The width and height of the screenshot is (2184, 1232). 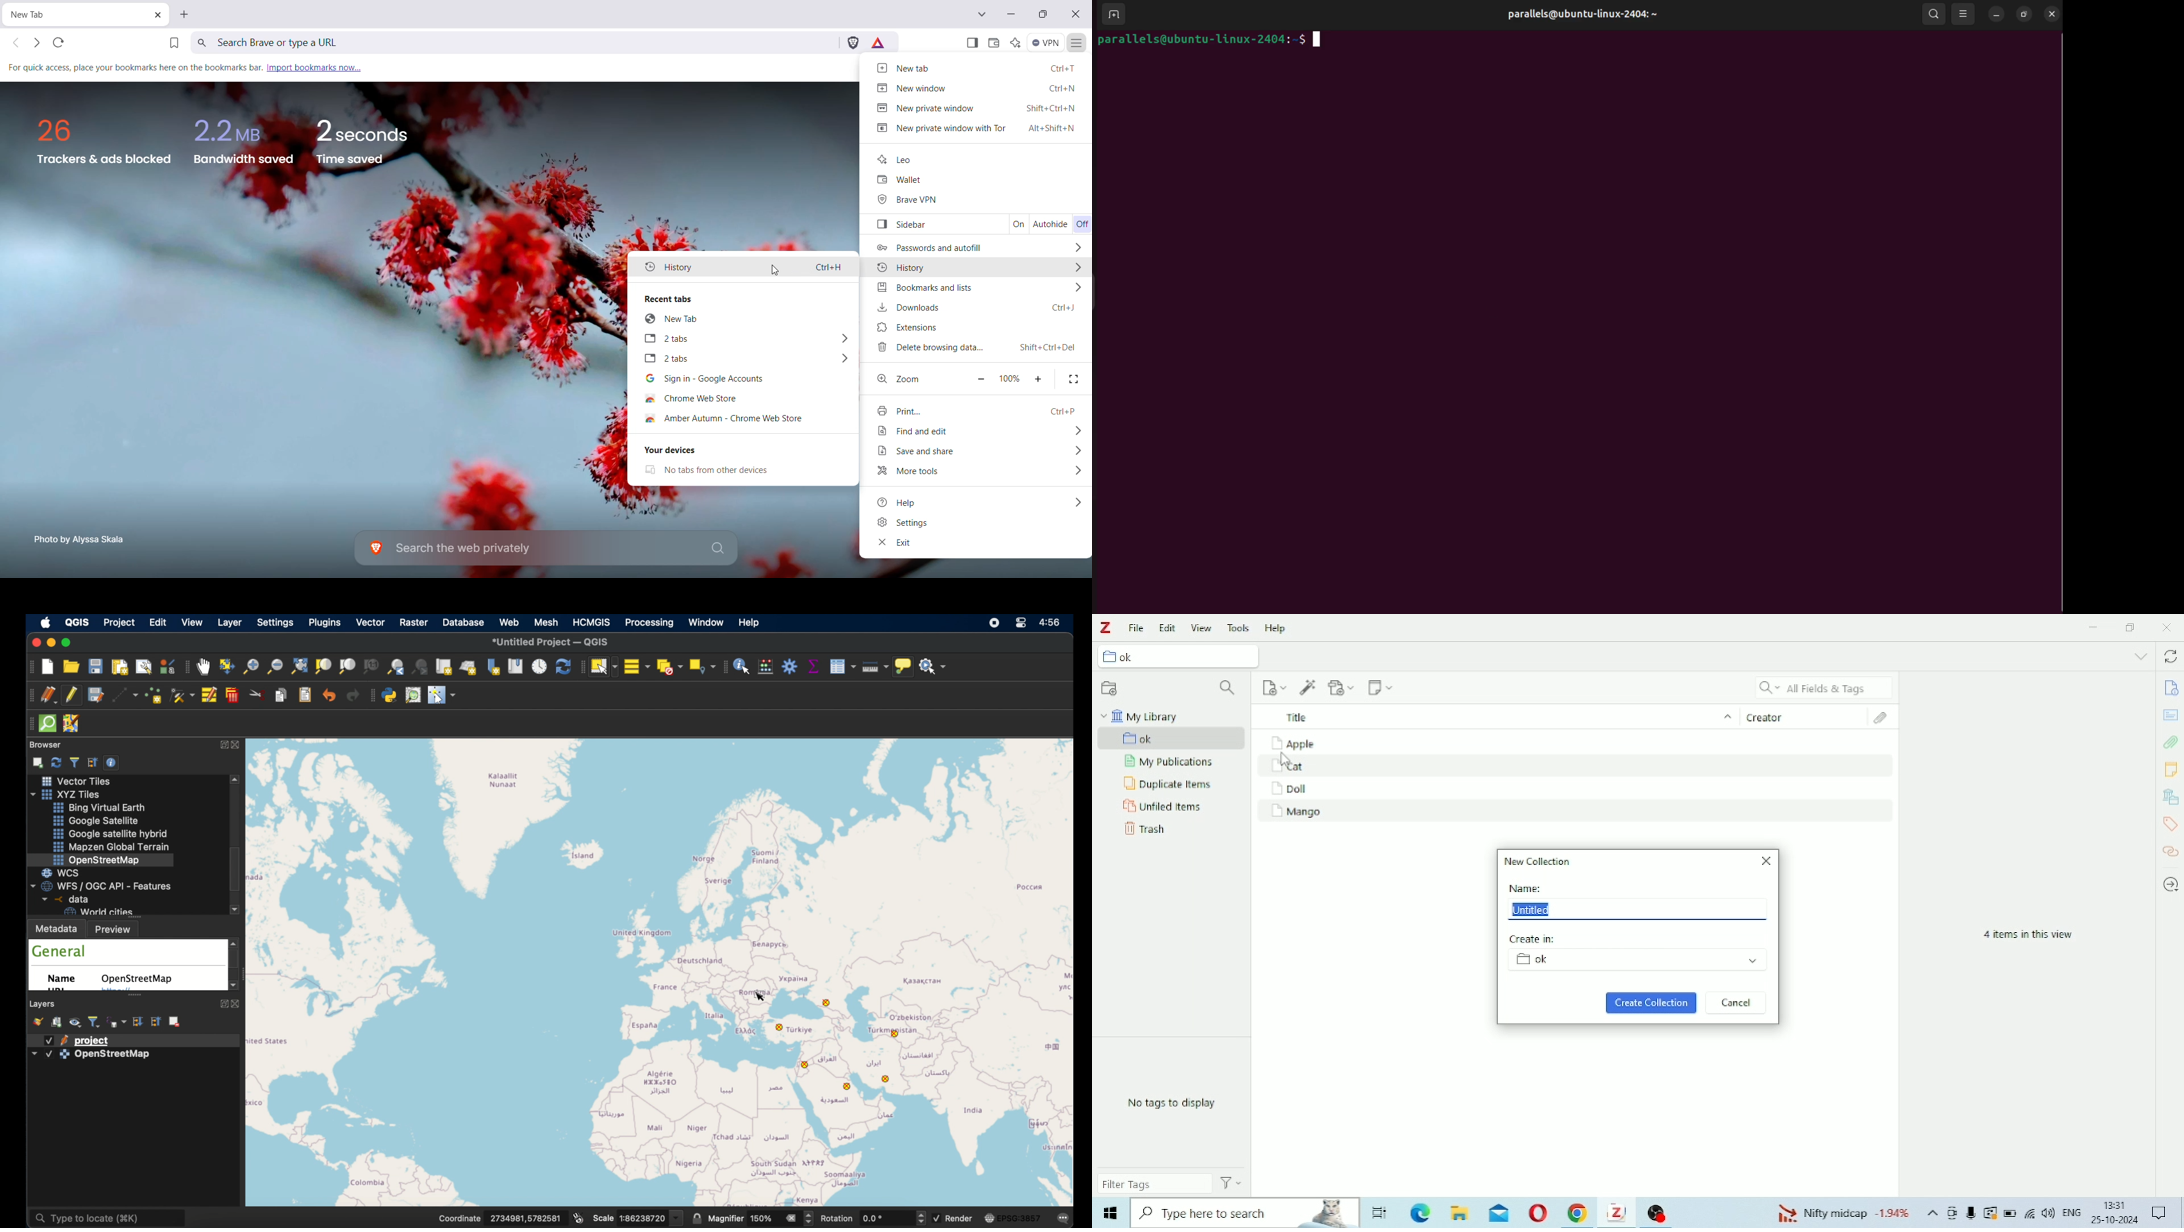 What do you see at coordinates (36, 762) in the screenshot?
I see `add selected layers` at bounding box center [36, 762].